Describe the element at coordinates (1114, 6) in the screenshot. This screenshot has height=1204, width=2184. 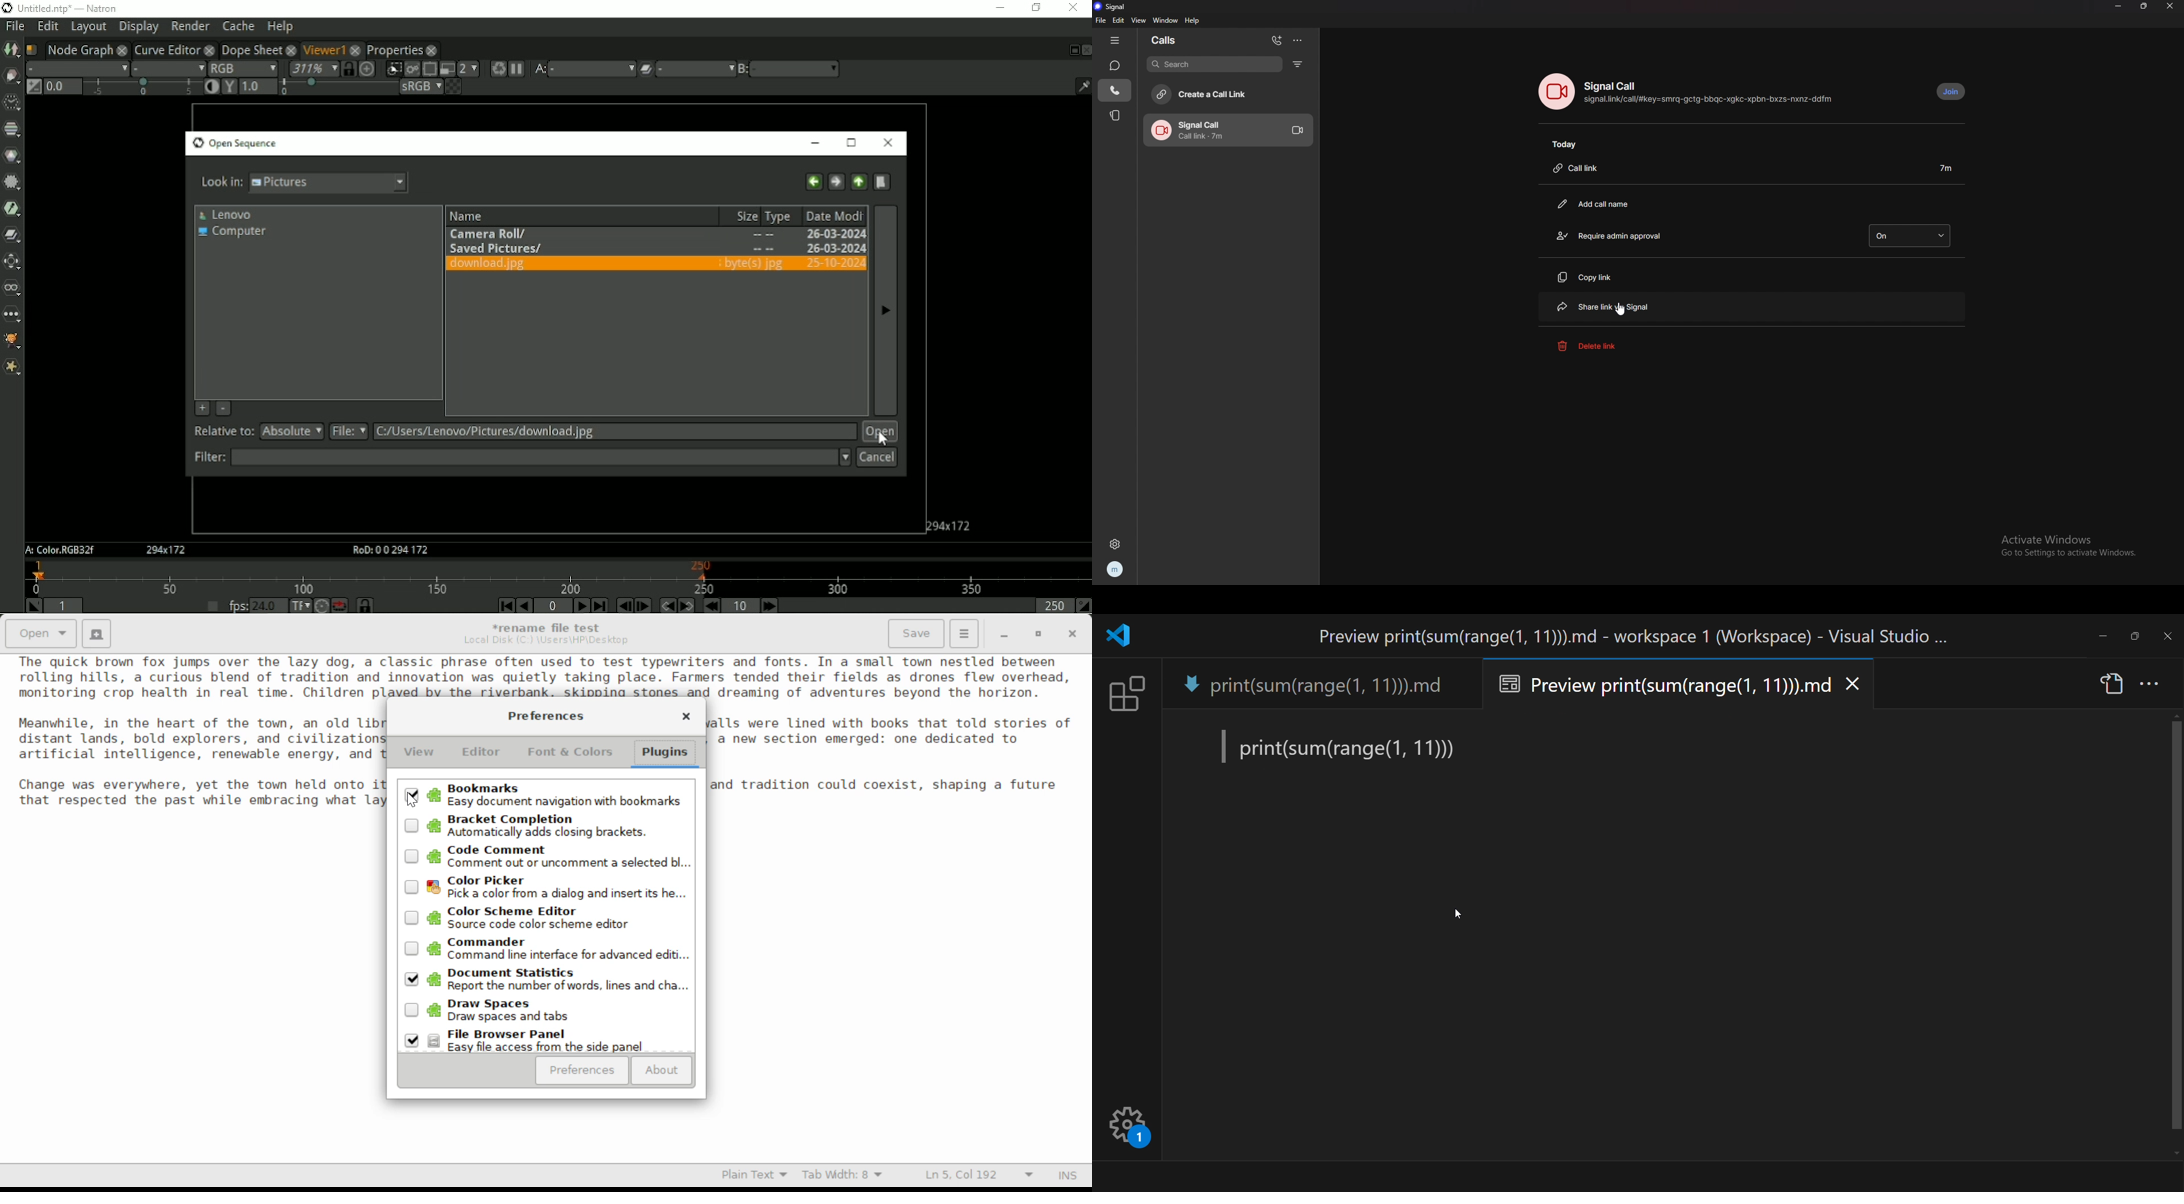
I see `signal` at that location.